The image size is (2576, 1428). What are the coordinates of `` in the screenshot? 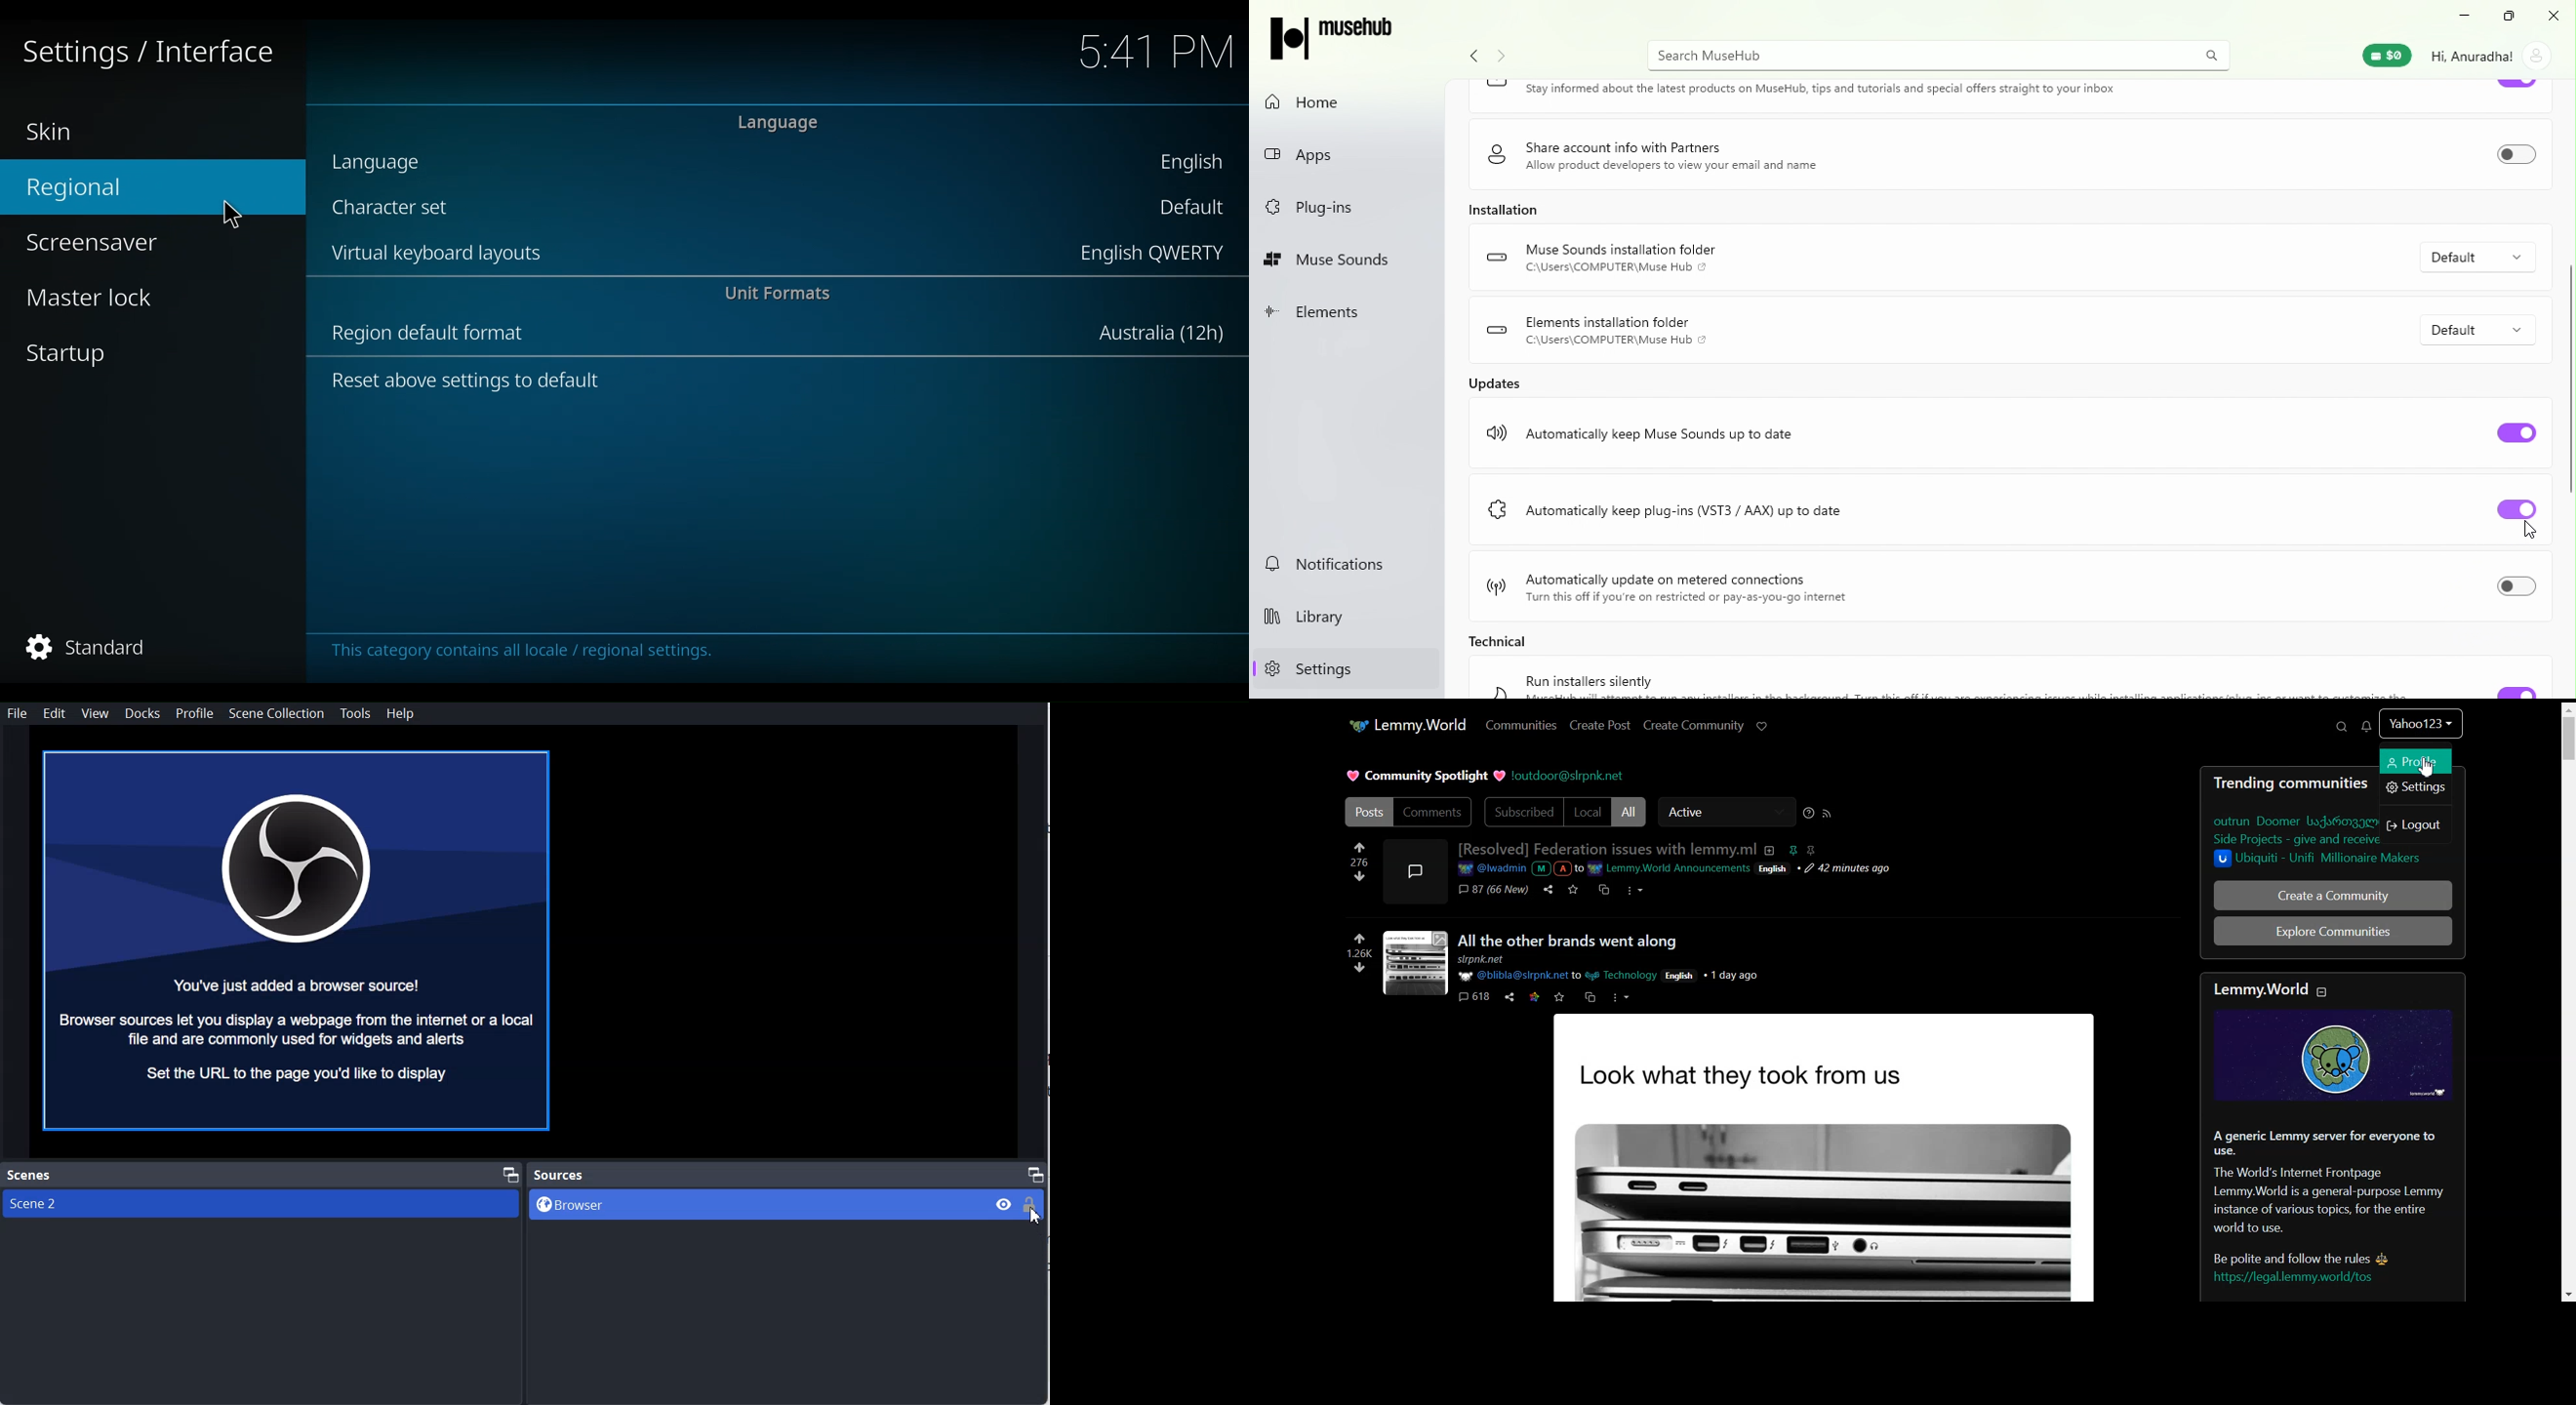 It's located at (1619, 998).